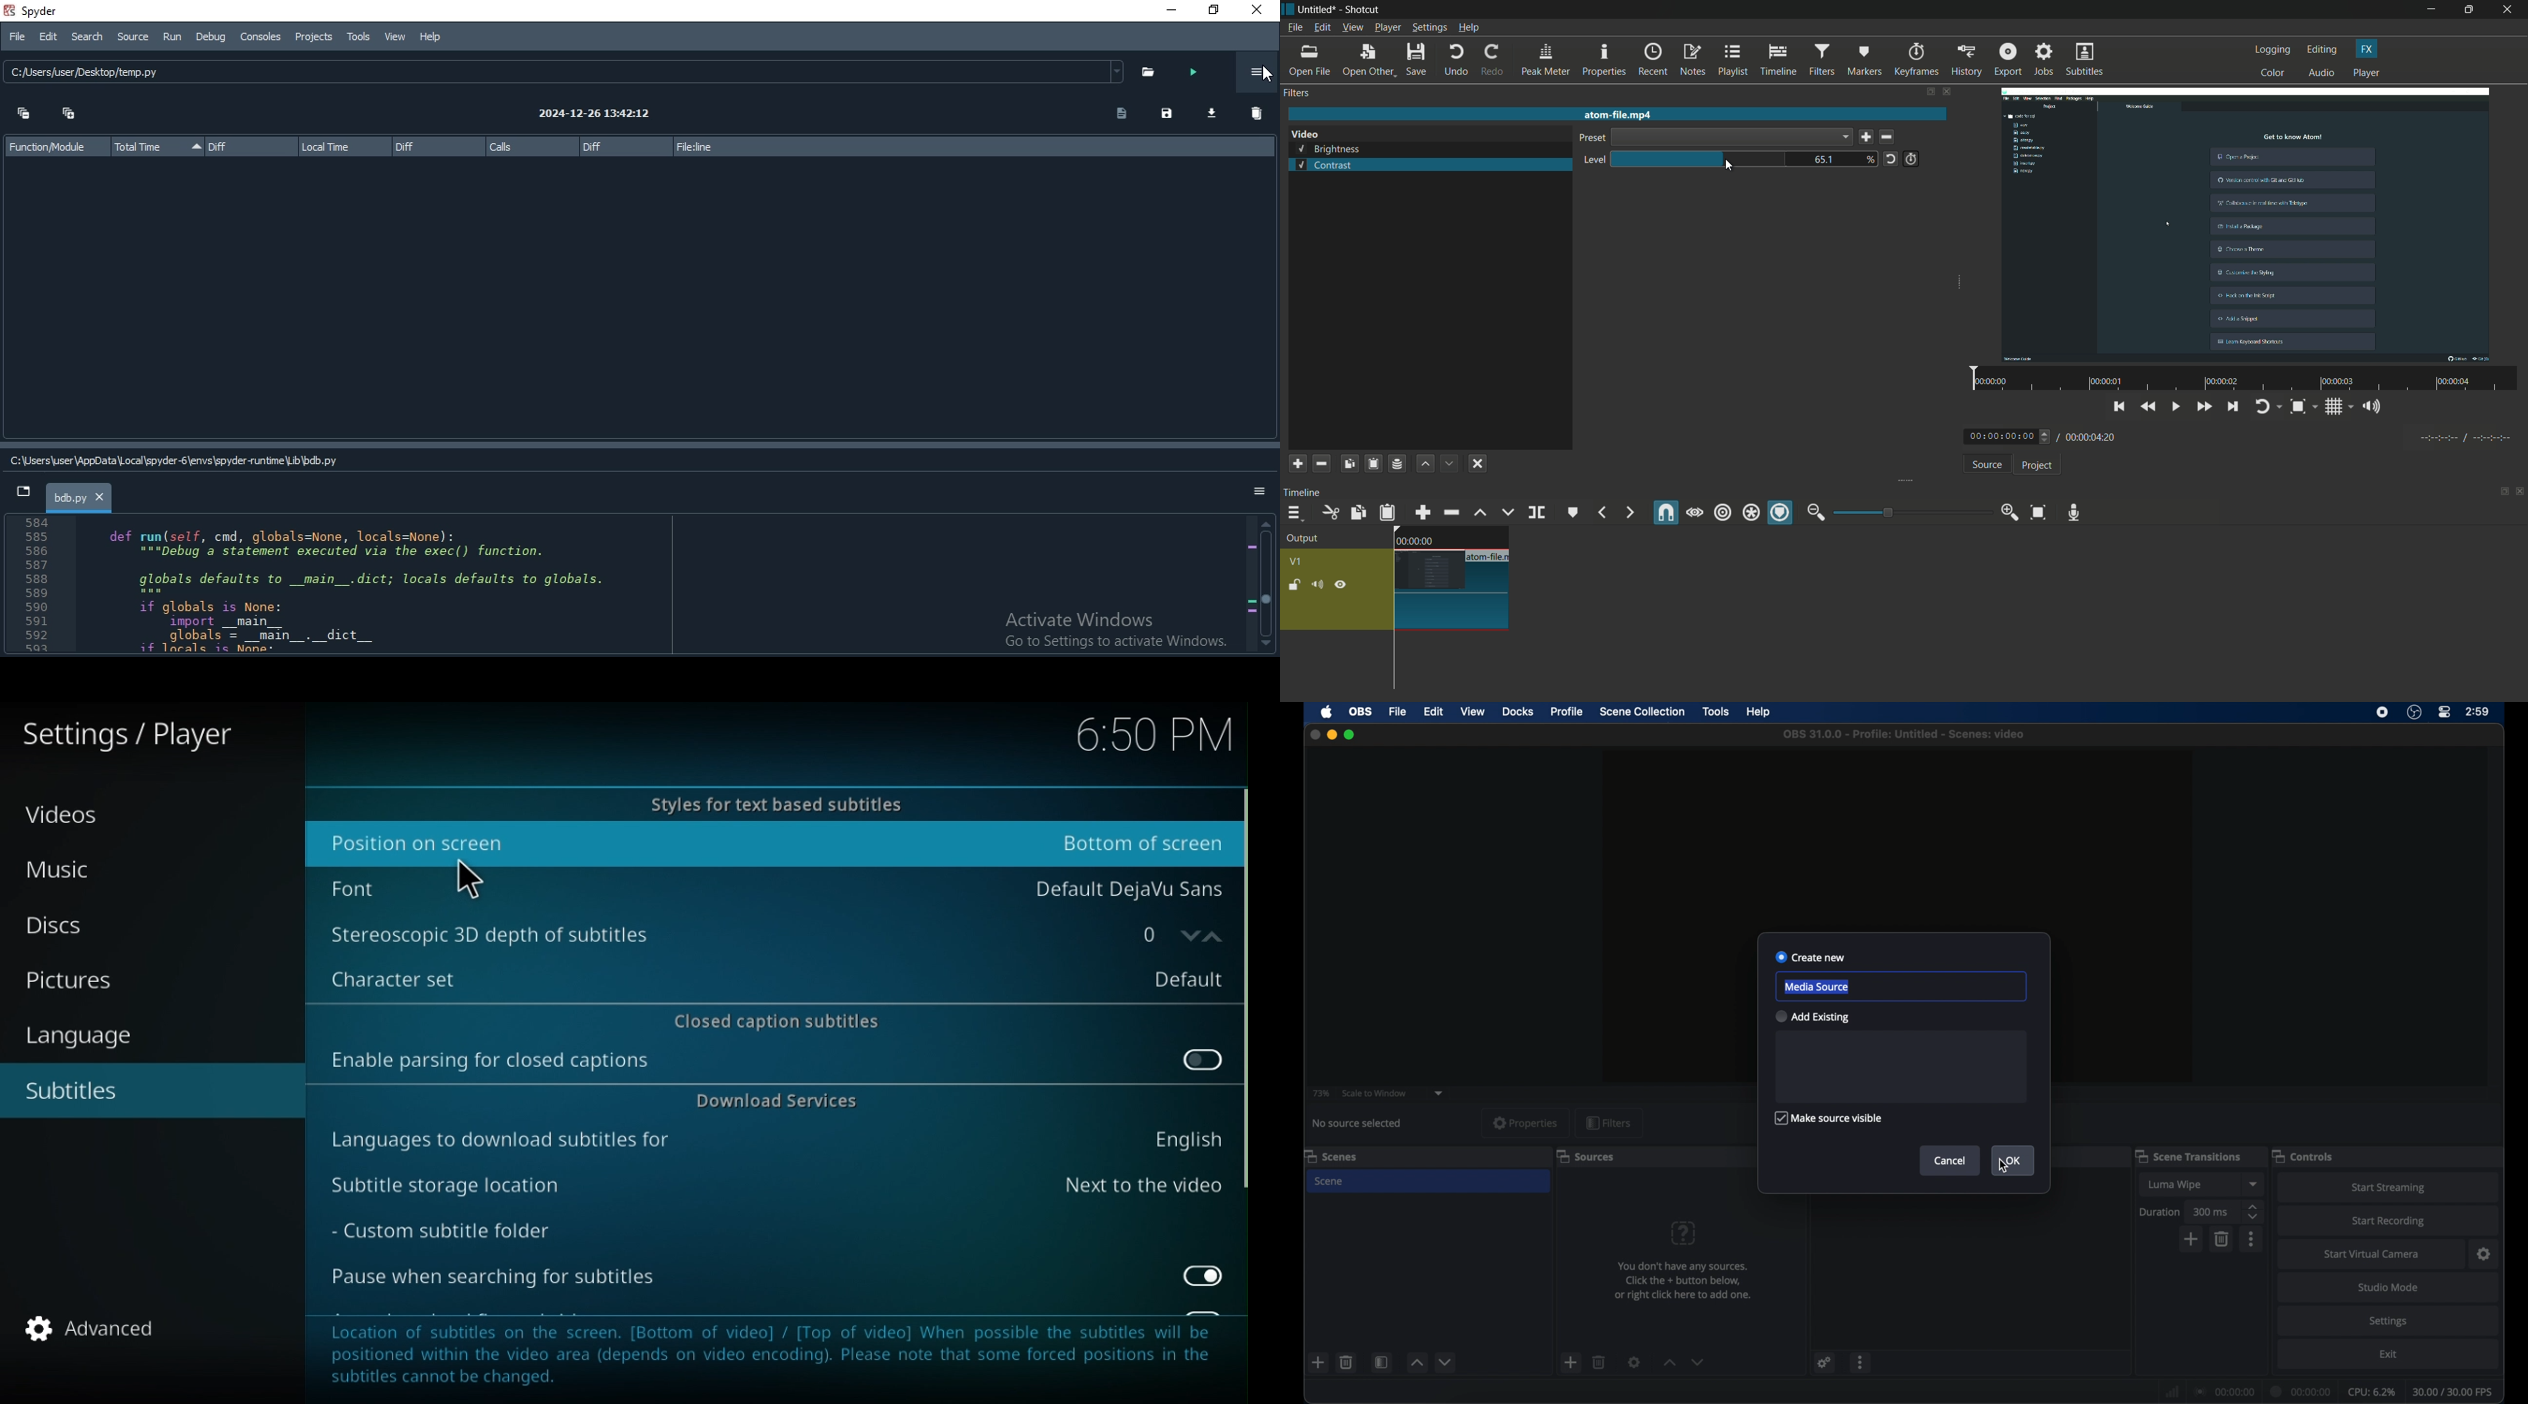 This screenshot has height=1428, width=2548. What do you see at coordinates (1320, 28) in the screenshot?
I see `edit menu` at bounding box center [1320, 28].